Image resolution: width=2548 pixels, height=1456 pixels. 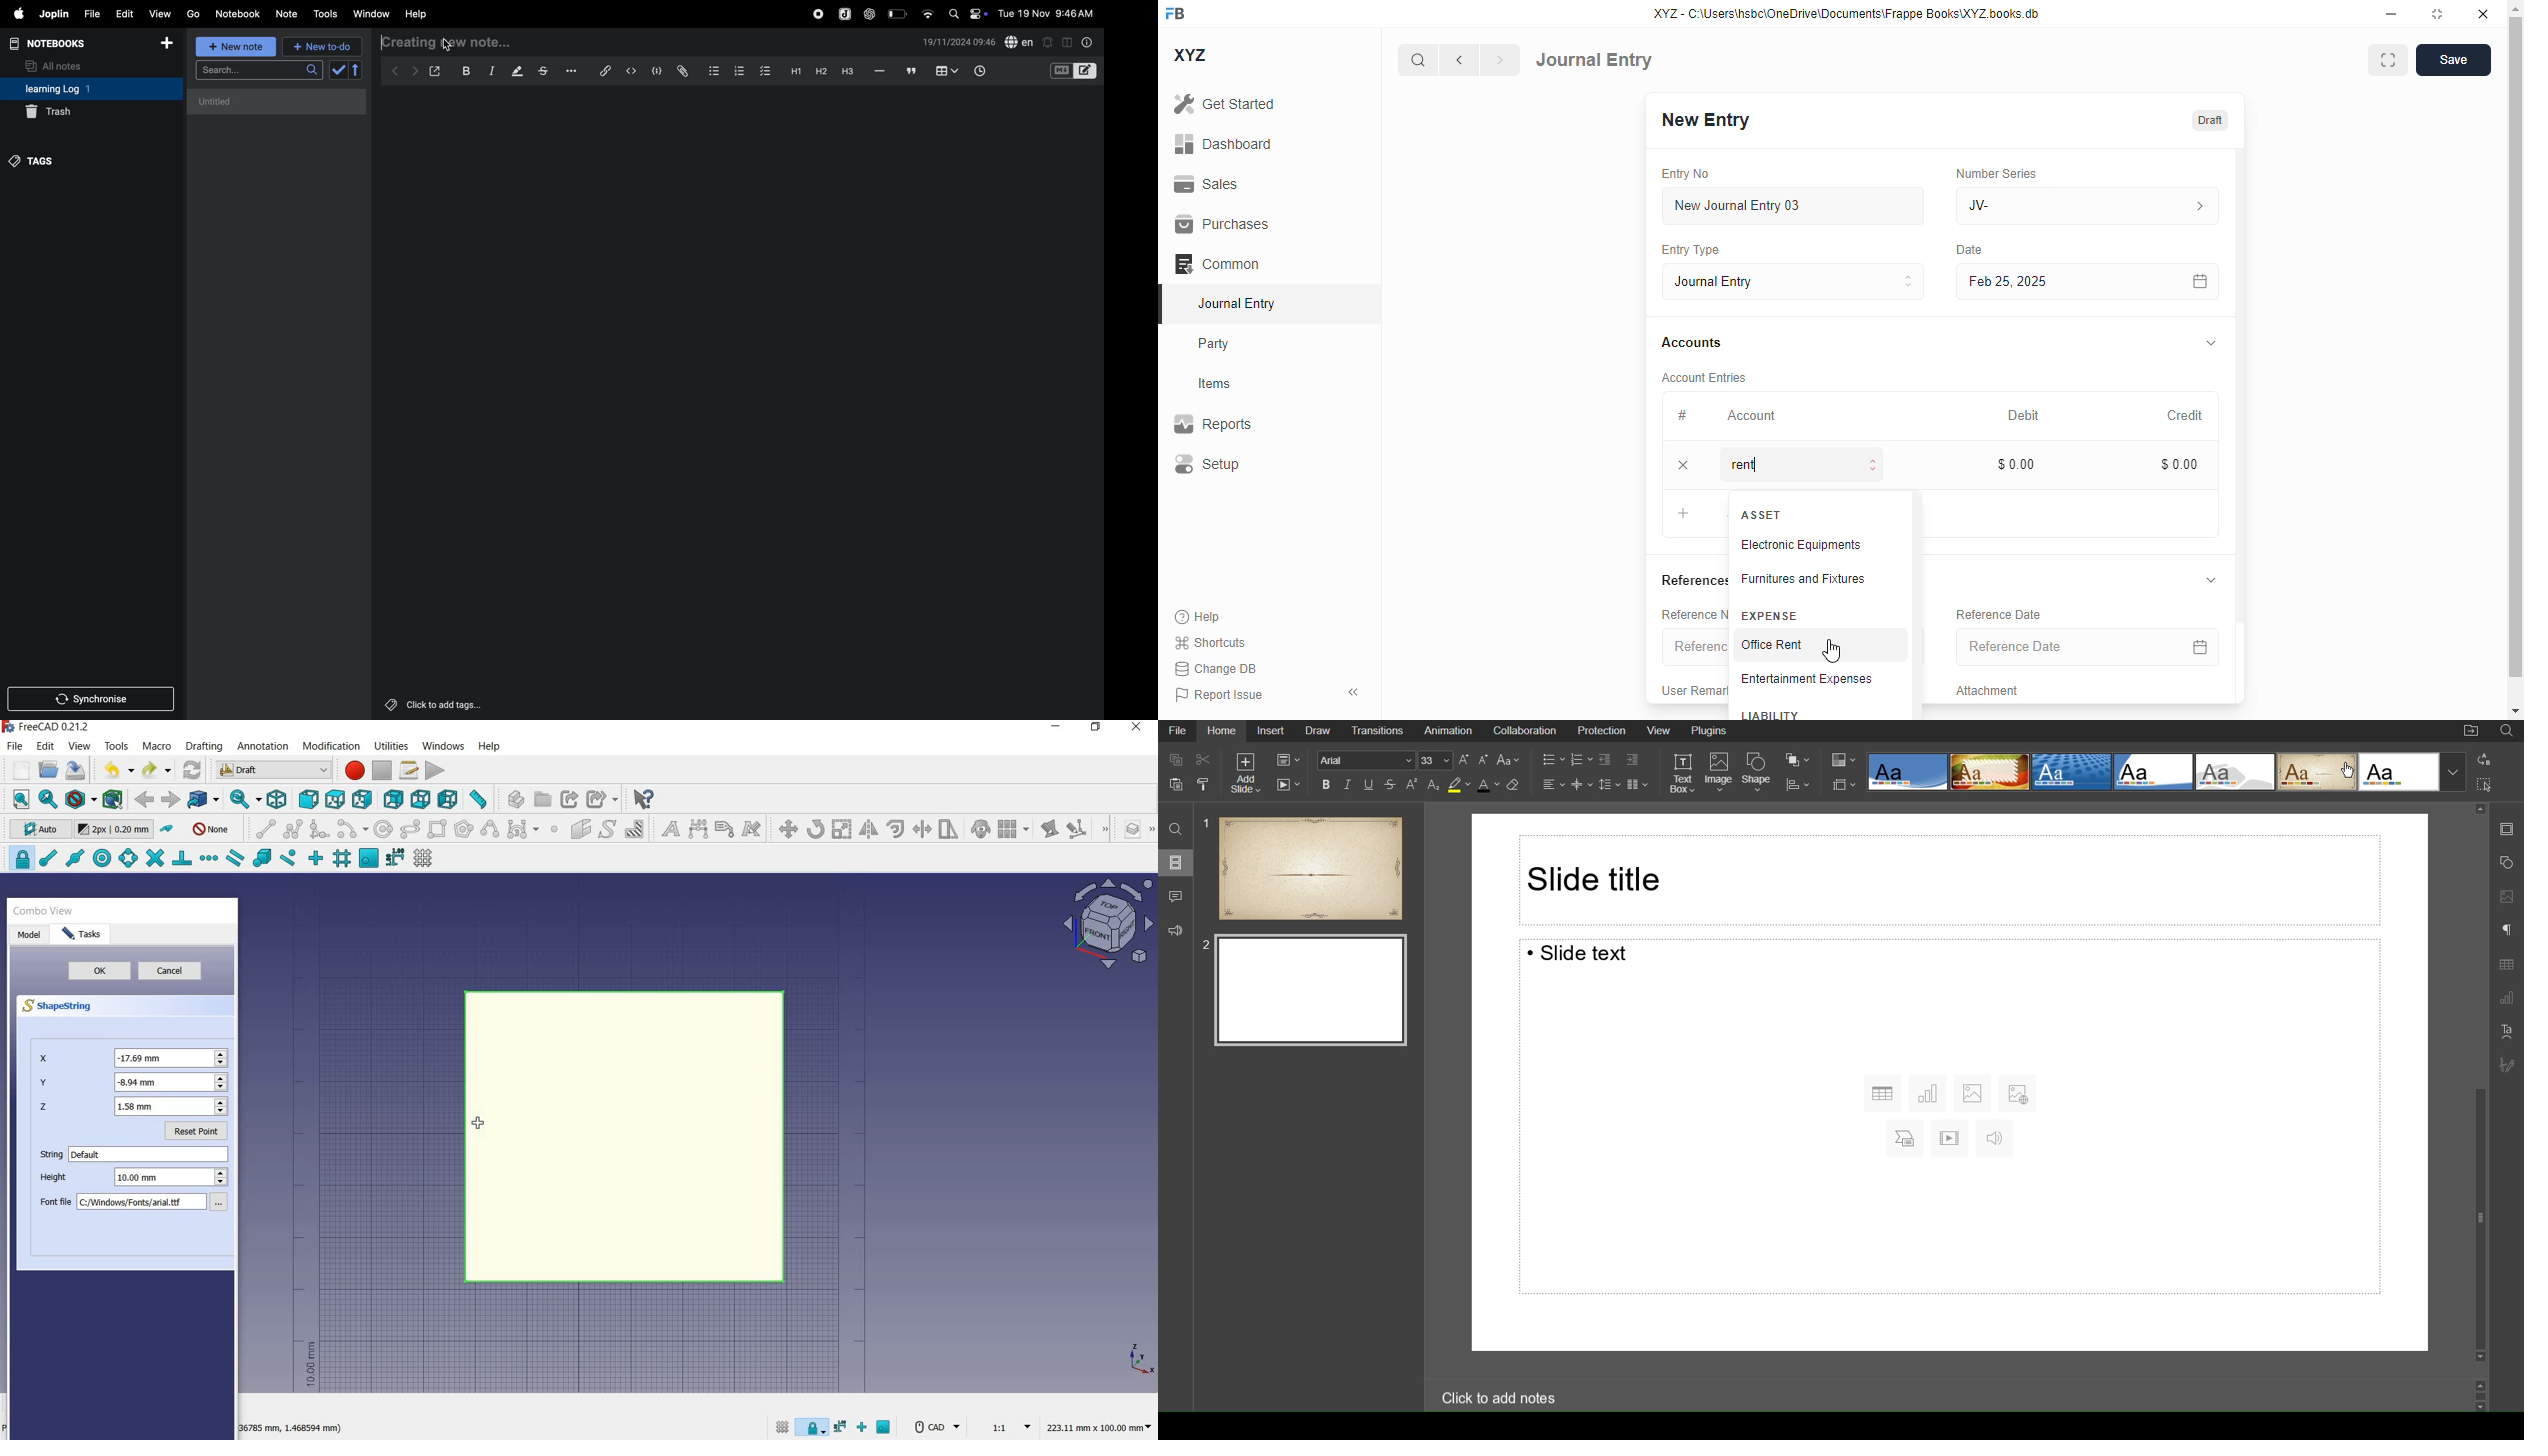 What do you see at coordinates (489, 830) in the screenshot?
I see `b-spline` at bounding box center [489, 830].